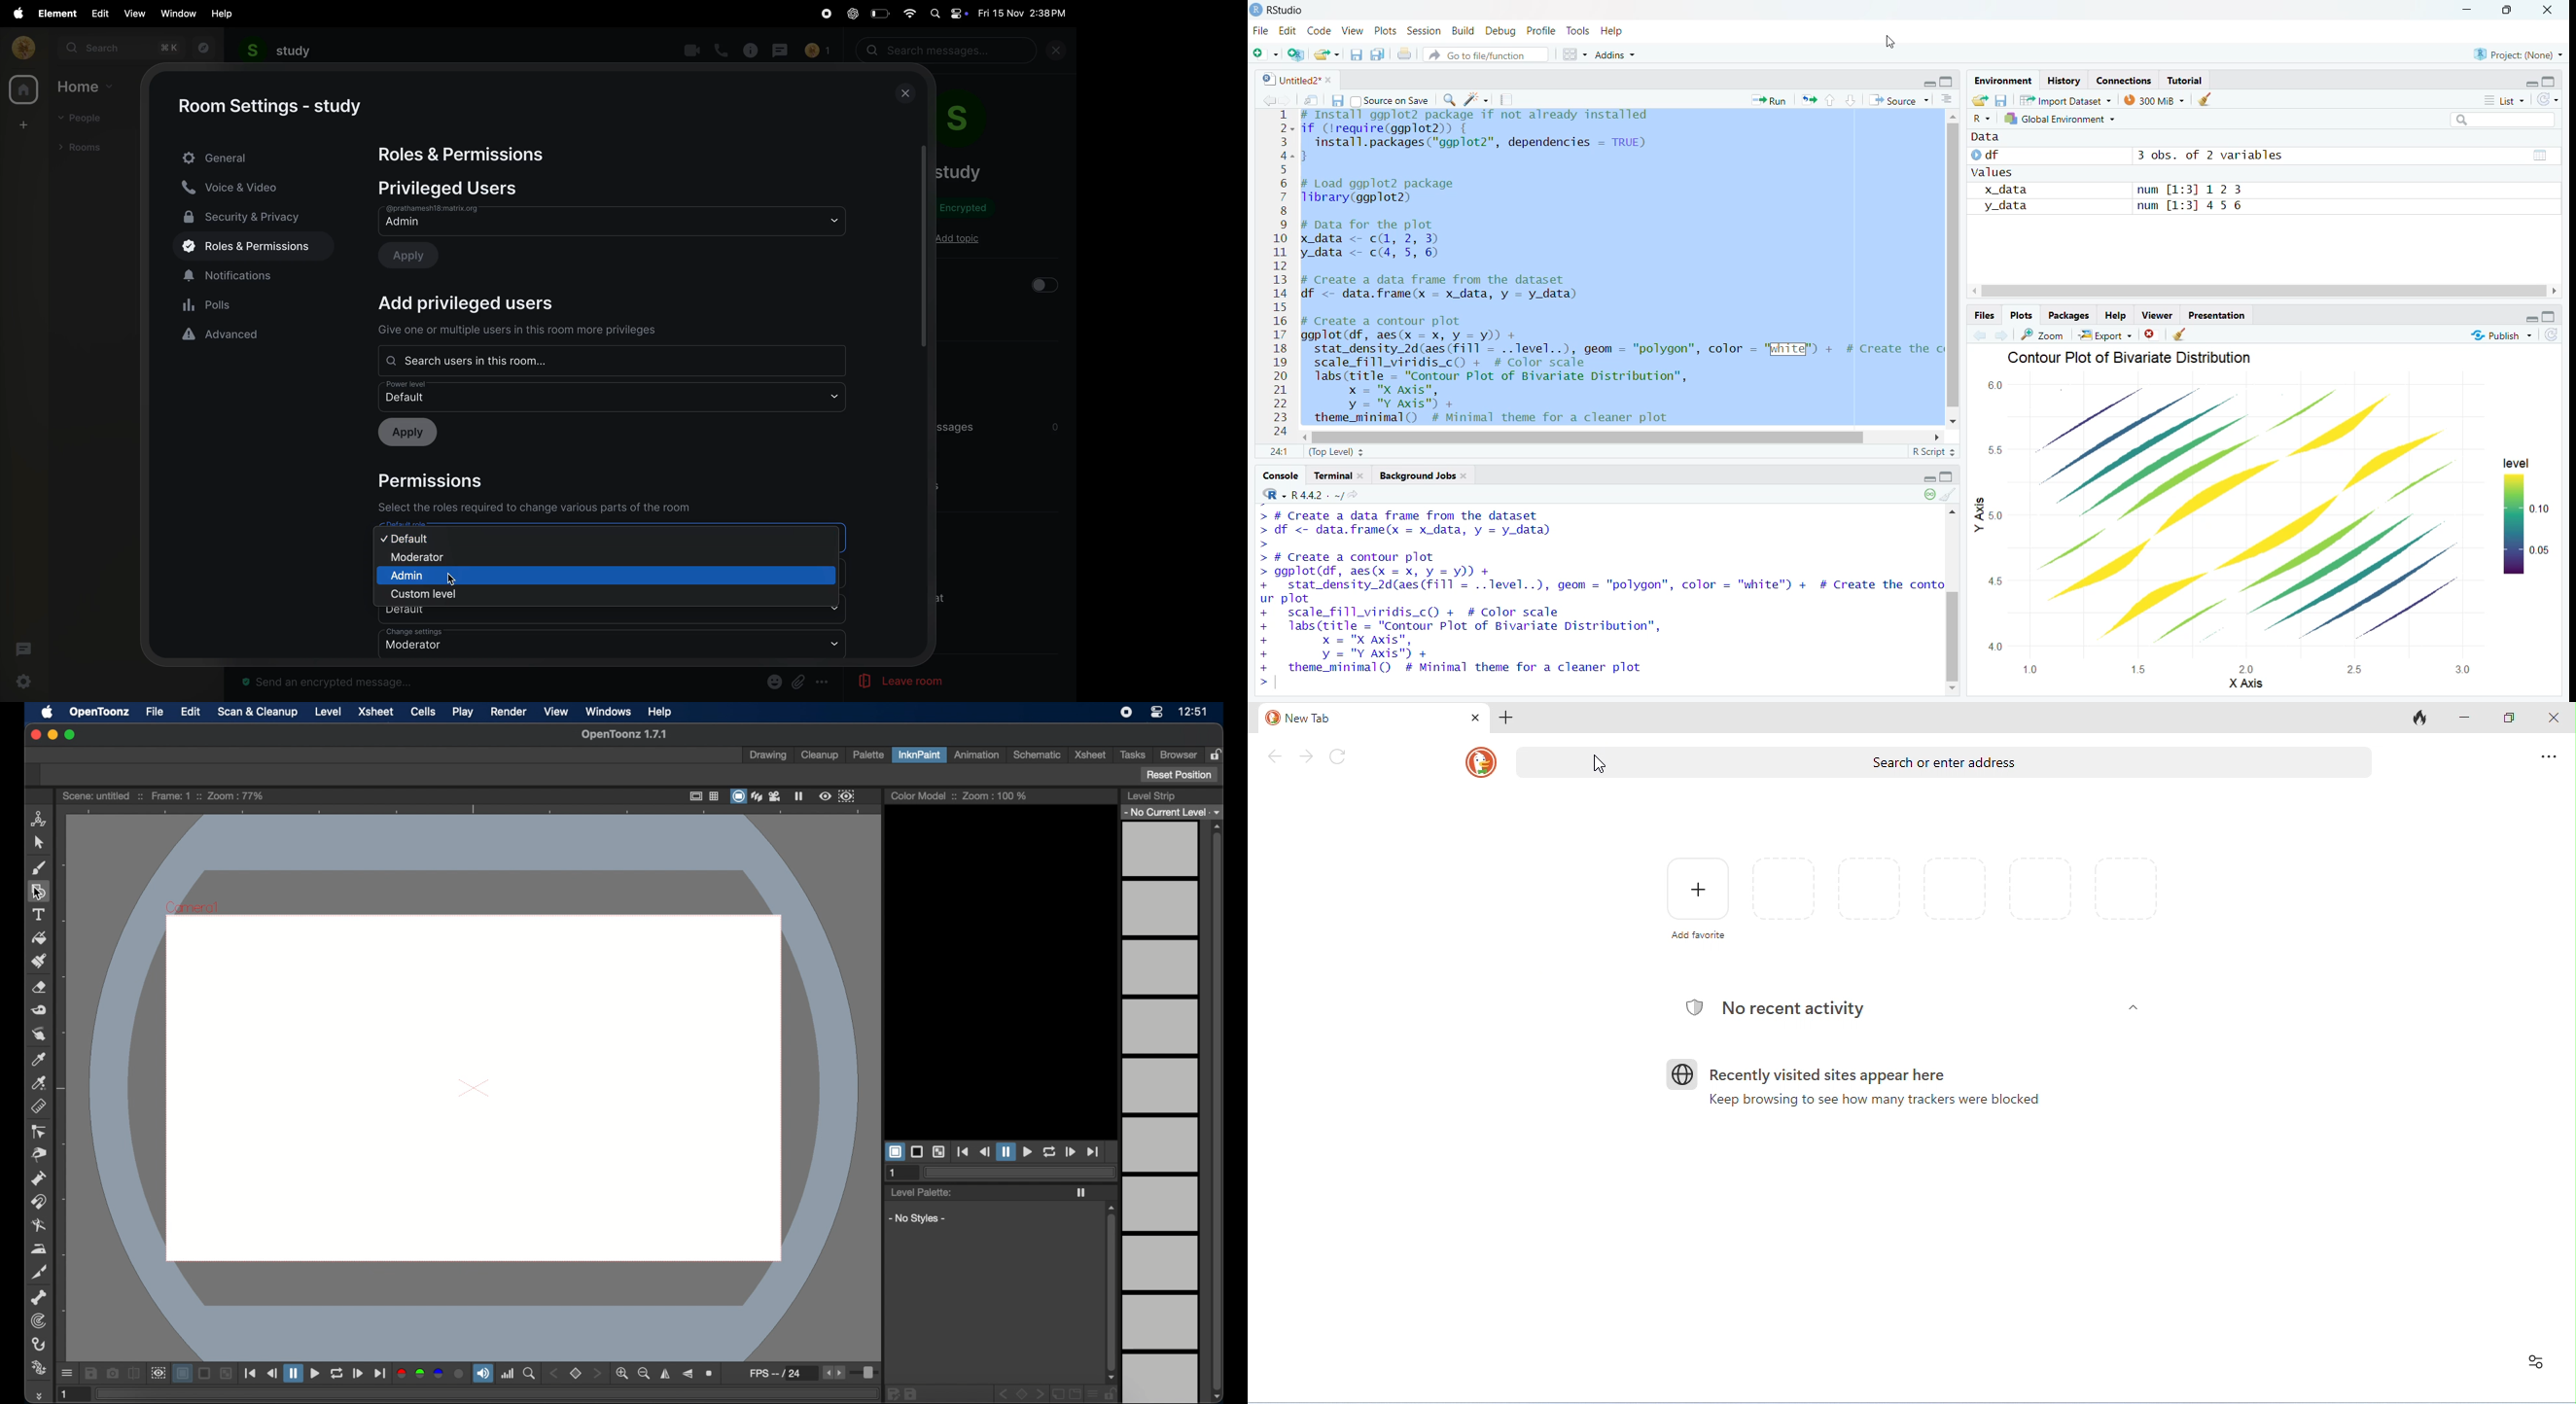  I want to click on load workspace, so click(1981, 100).